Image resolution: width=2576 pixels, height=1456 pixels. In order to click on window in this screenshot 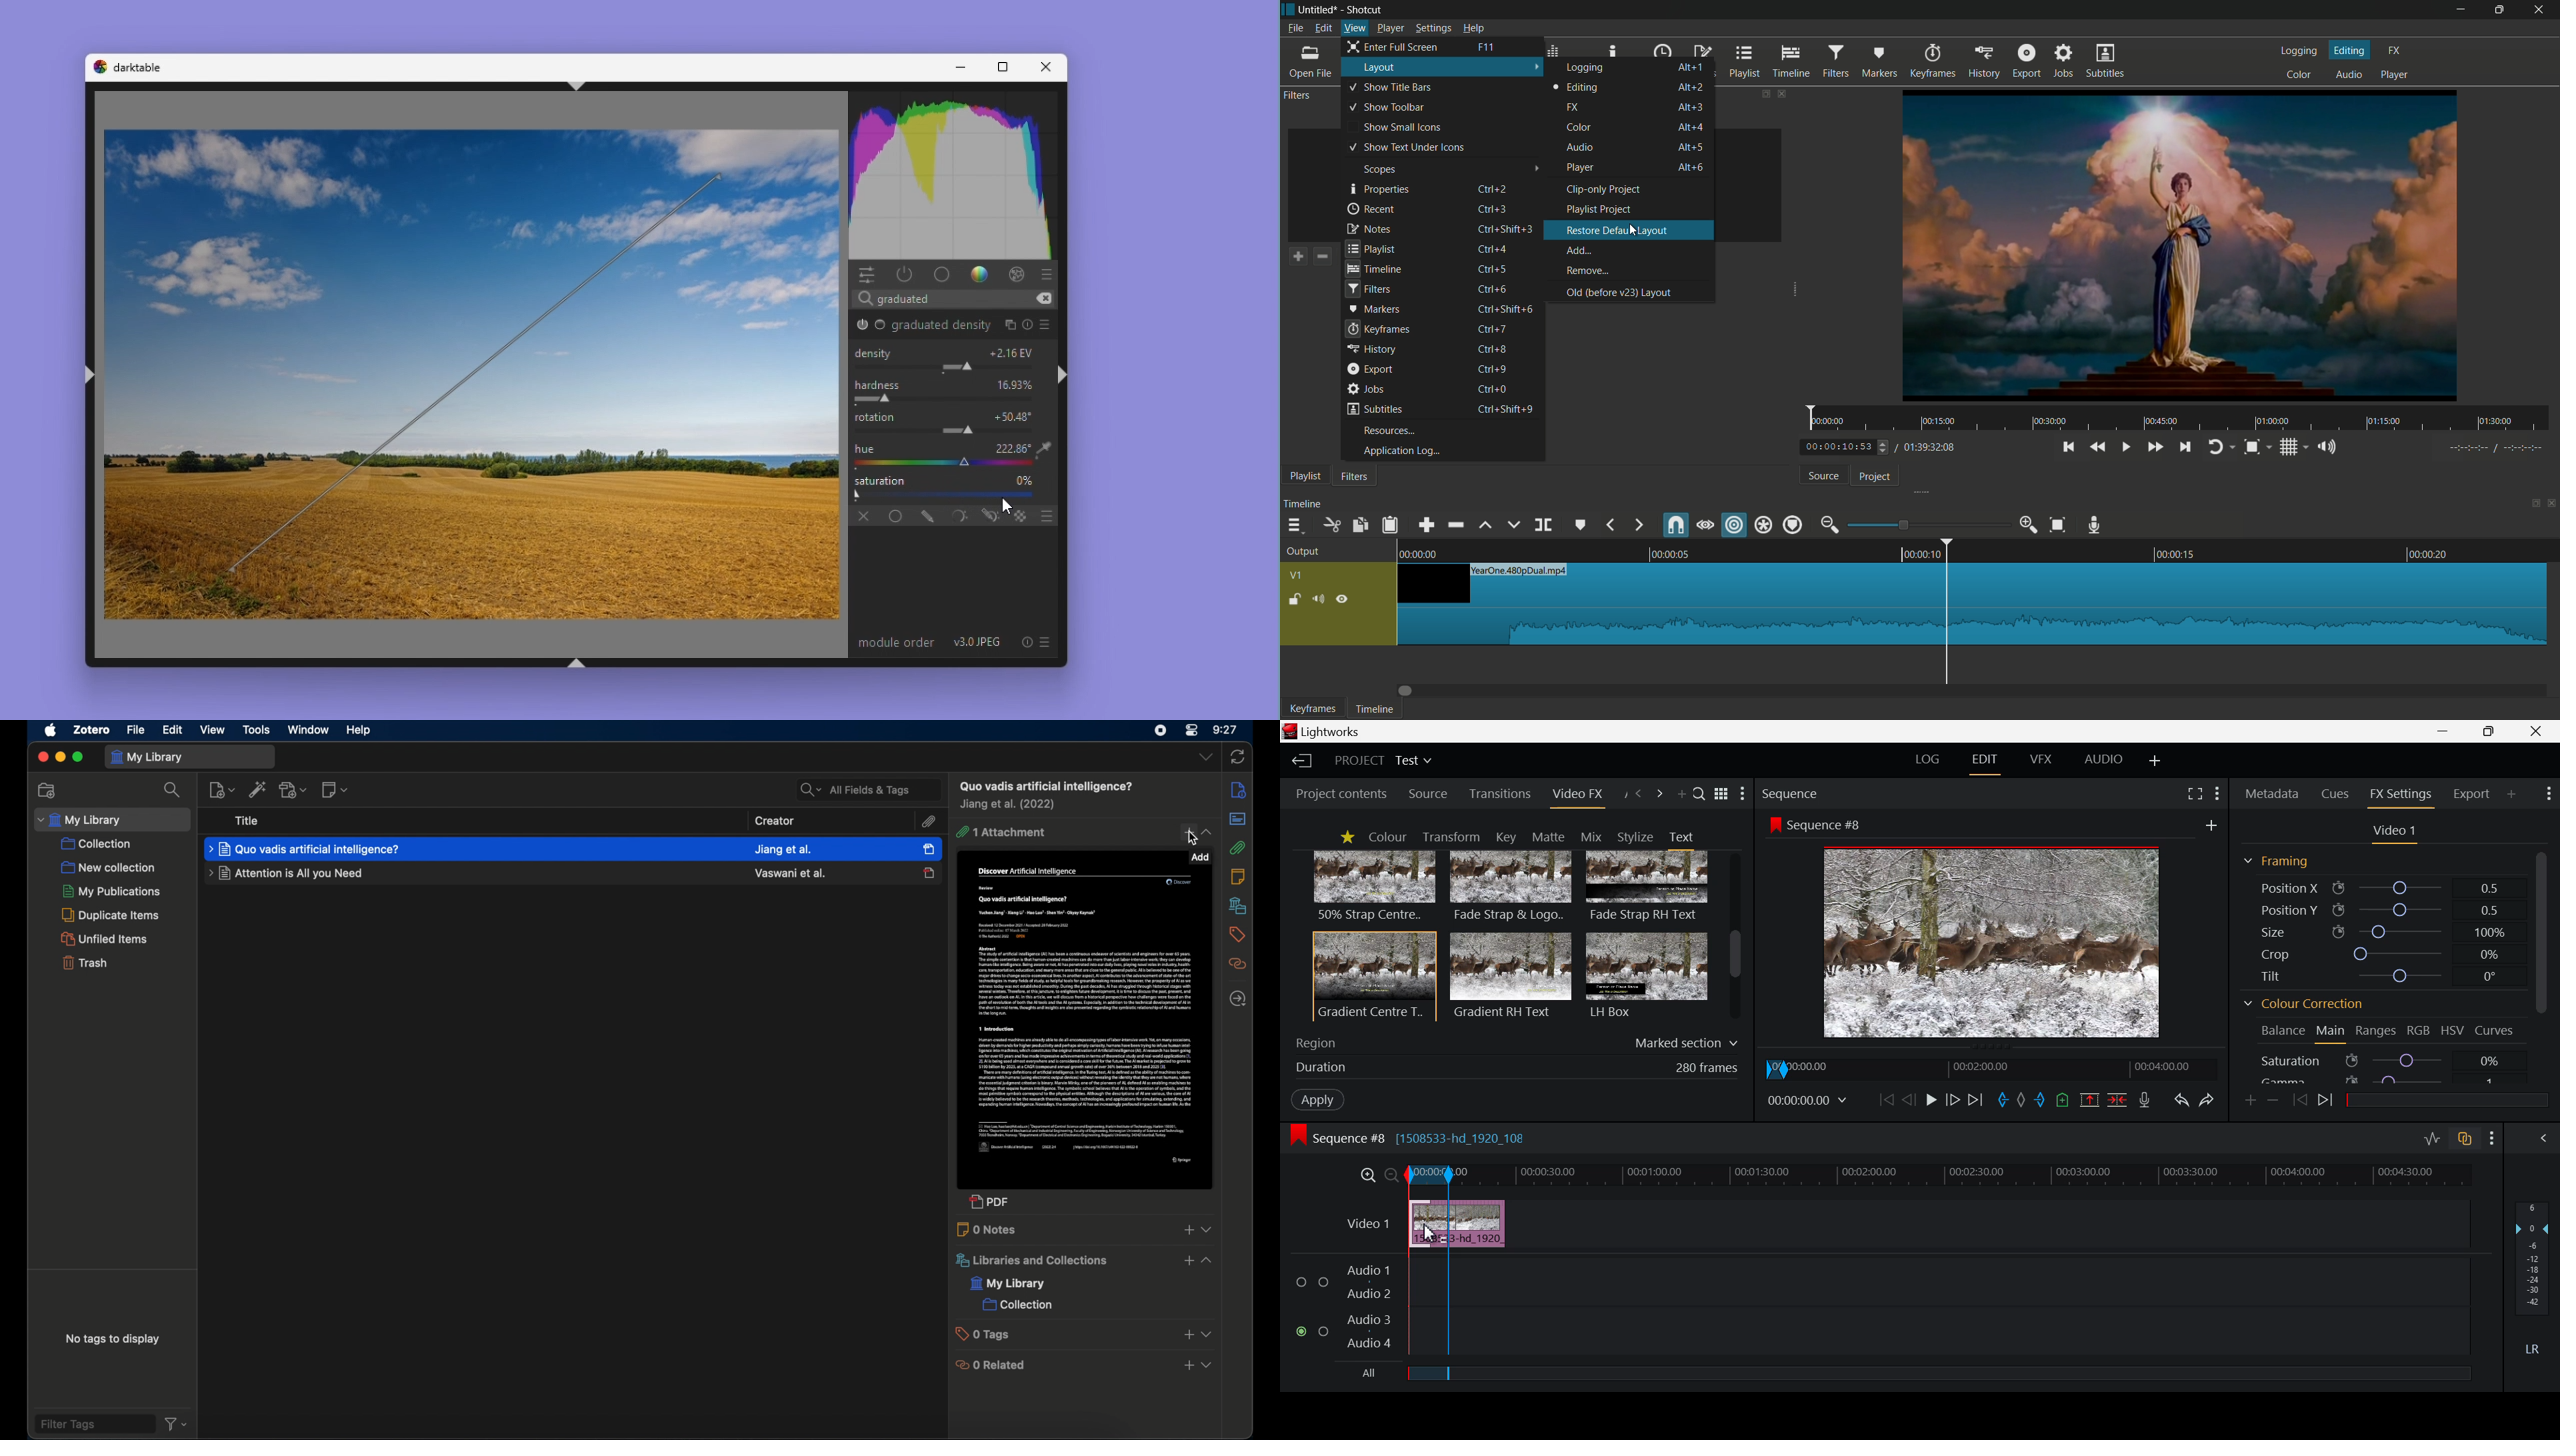, I will do `click(307, 730)`.